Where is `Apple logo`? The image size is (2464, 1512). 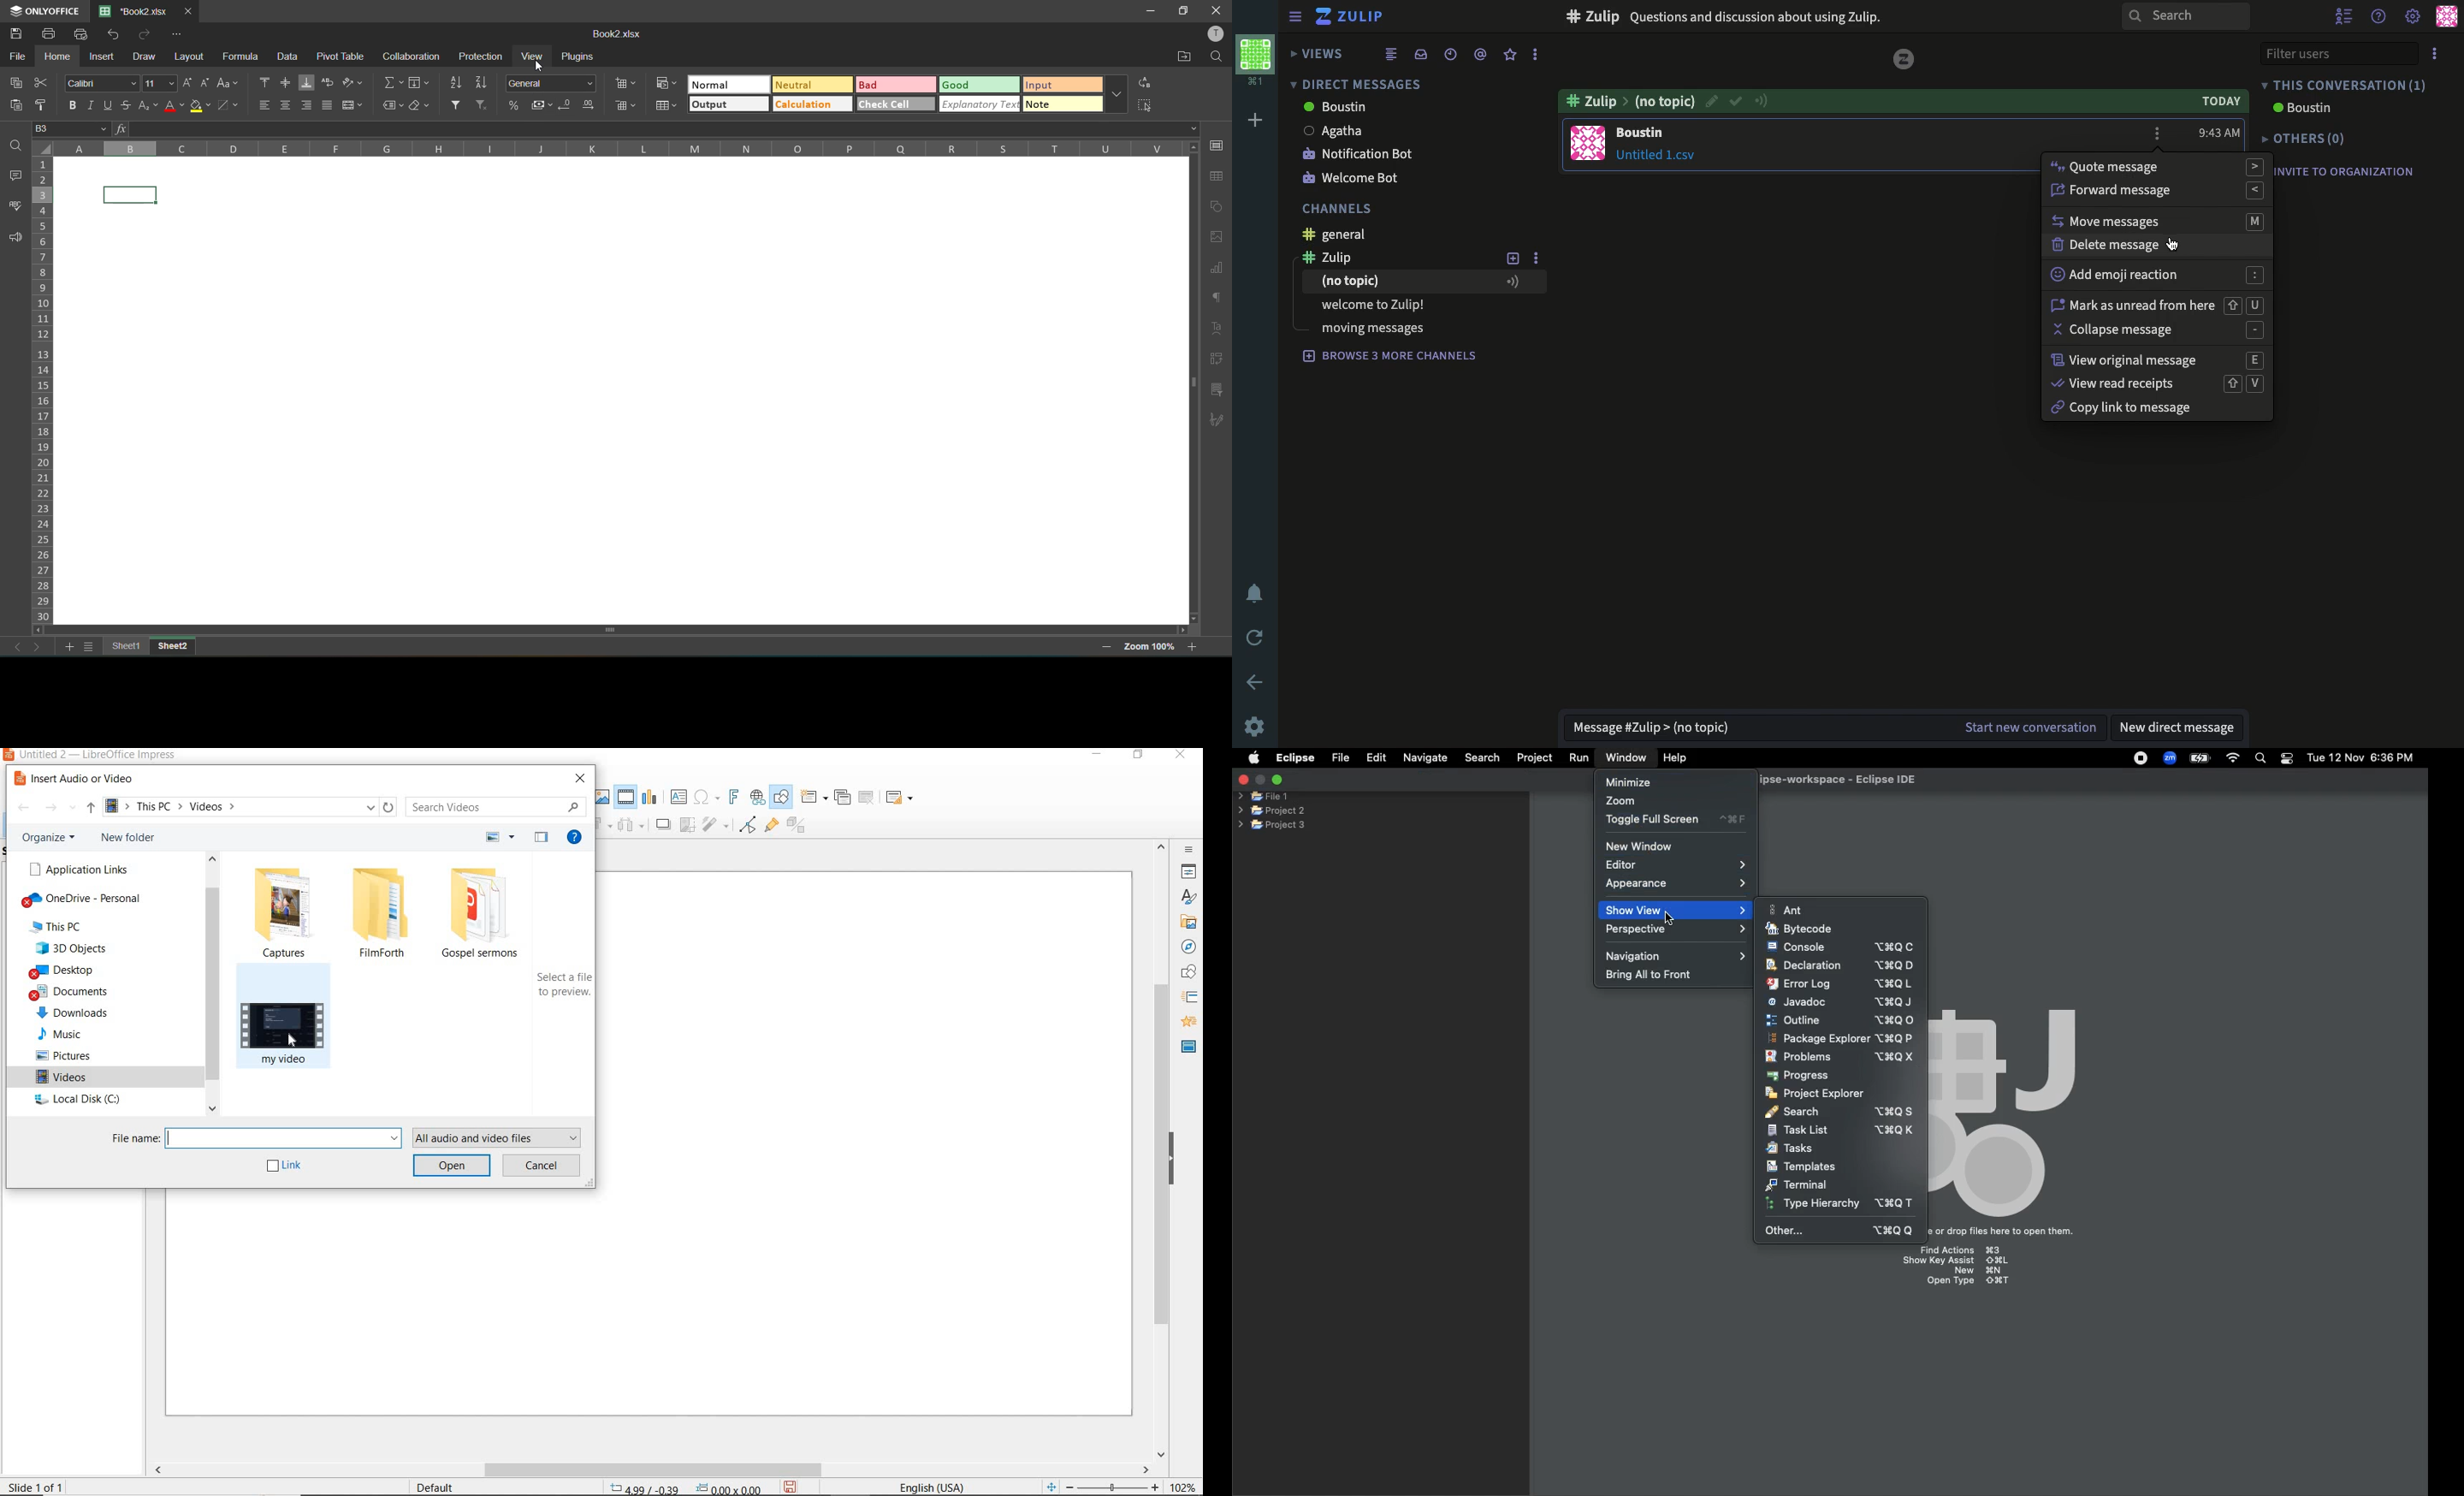 Apple logo is located at coordinates (1254, 757).